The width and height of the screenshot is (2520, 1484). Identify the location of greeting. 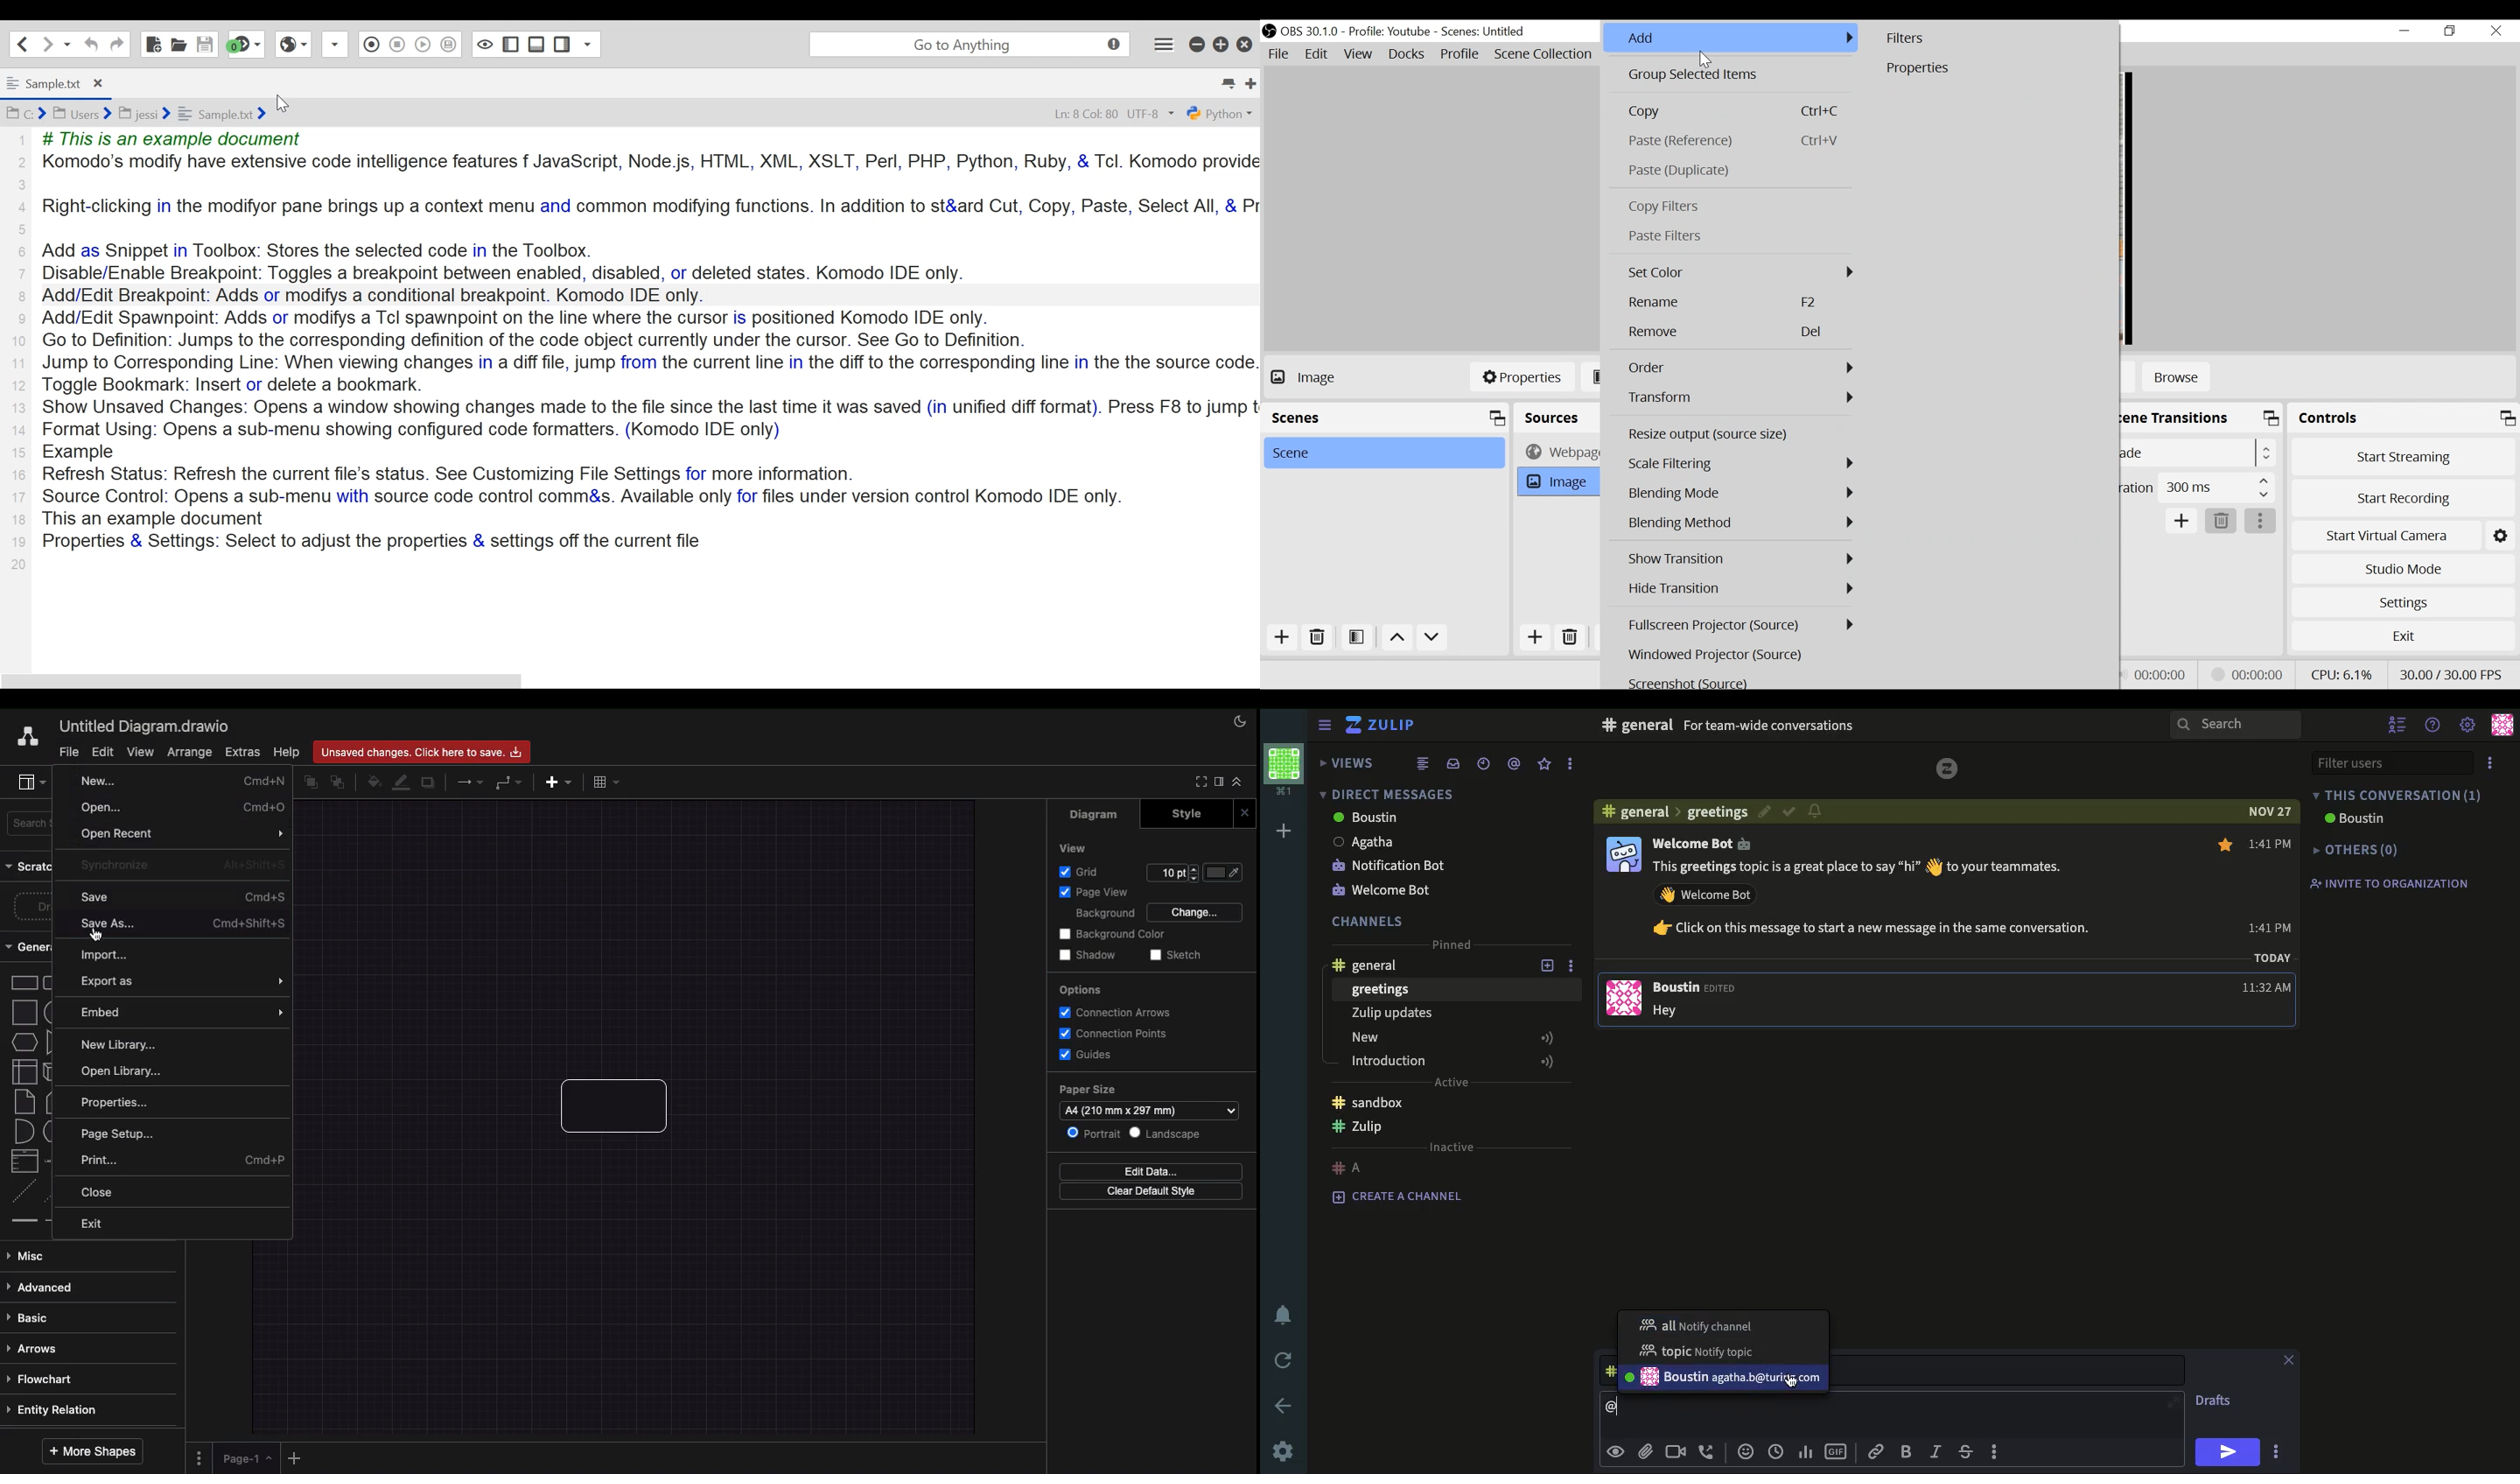
(1718, 813).